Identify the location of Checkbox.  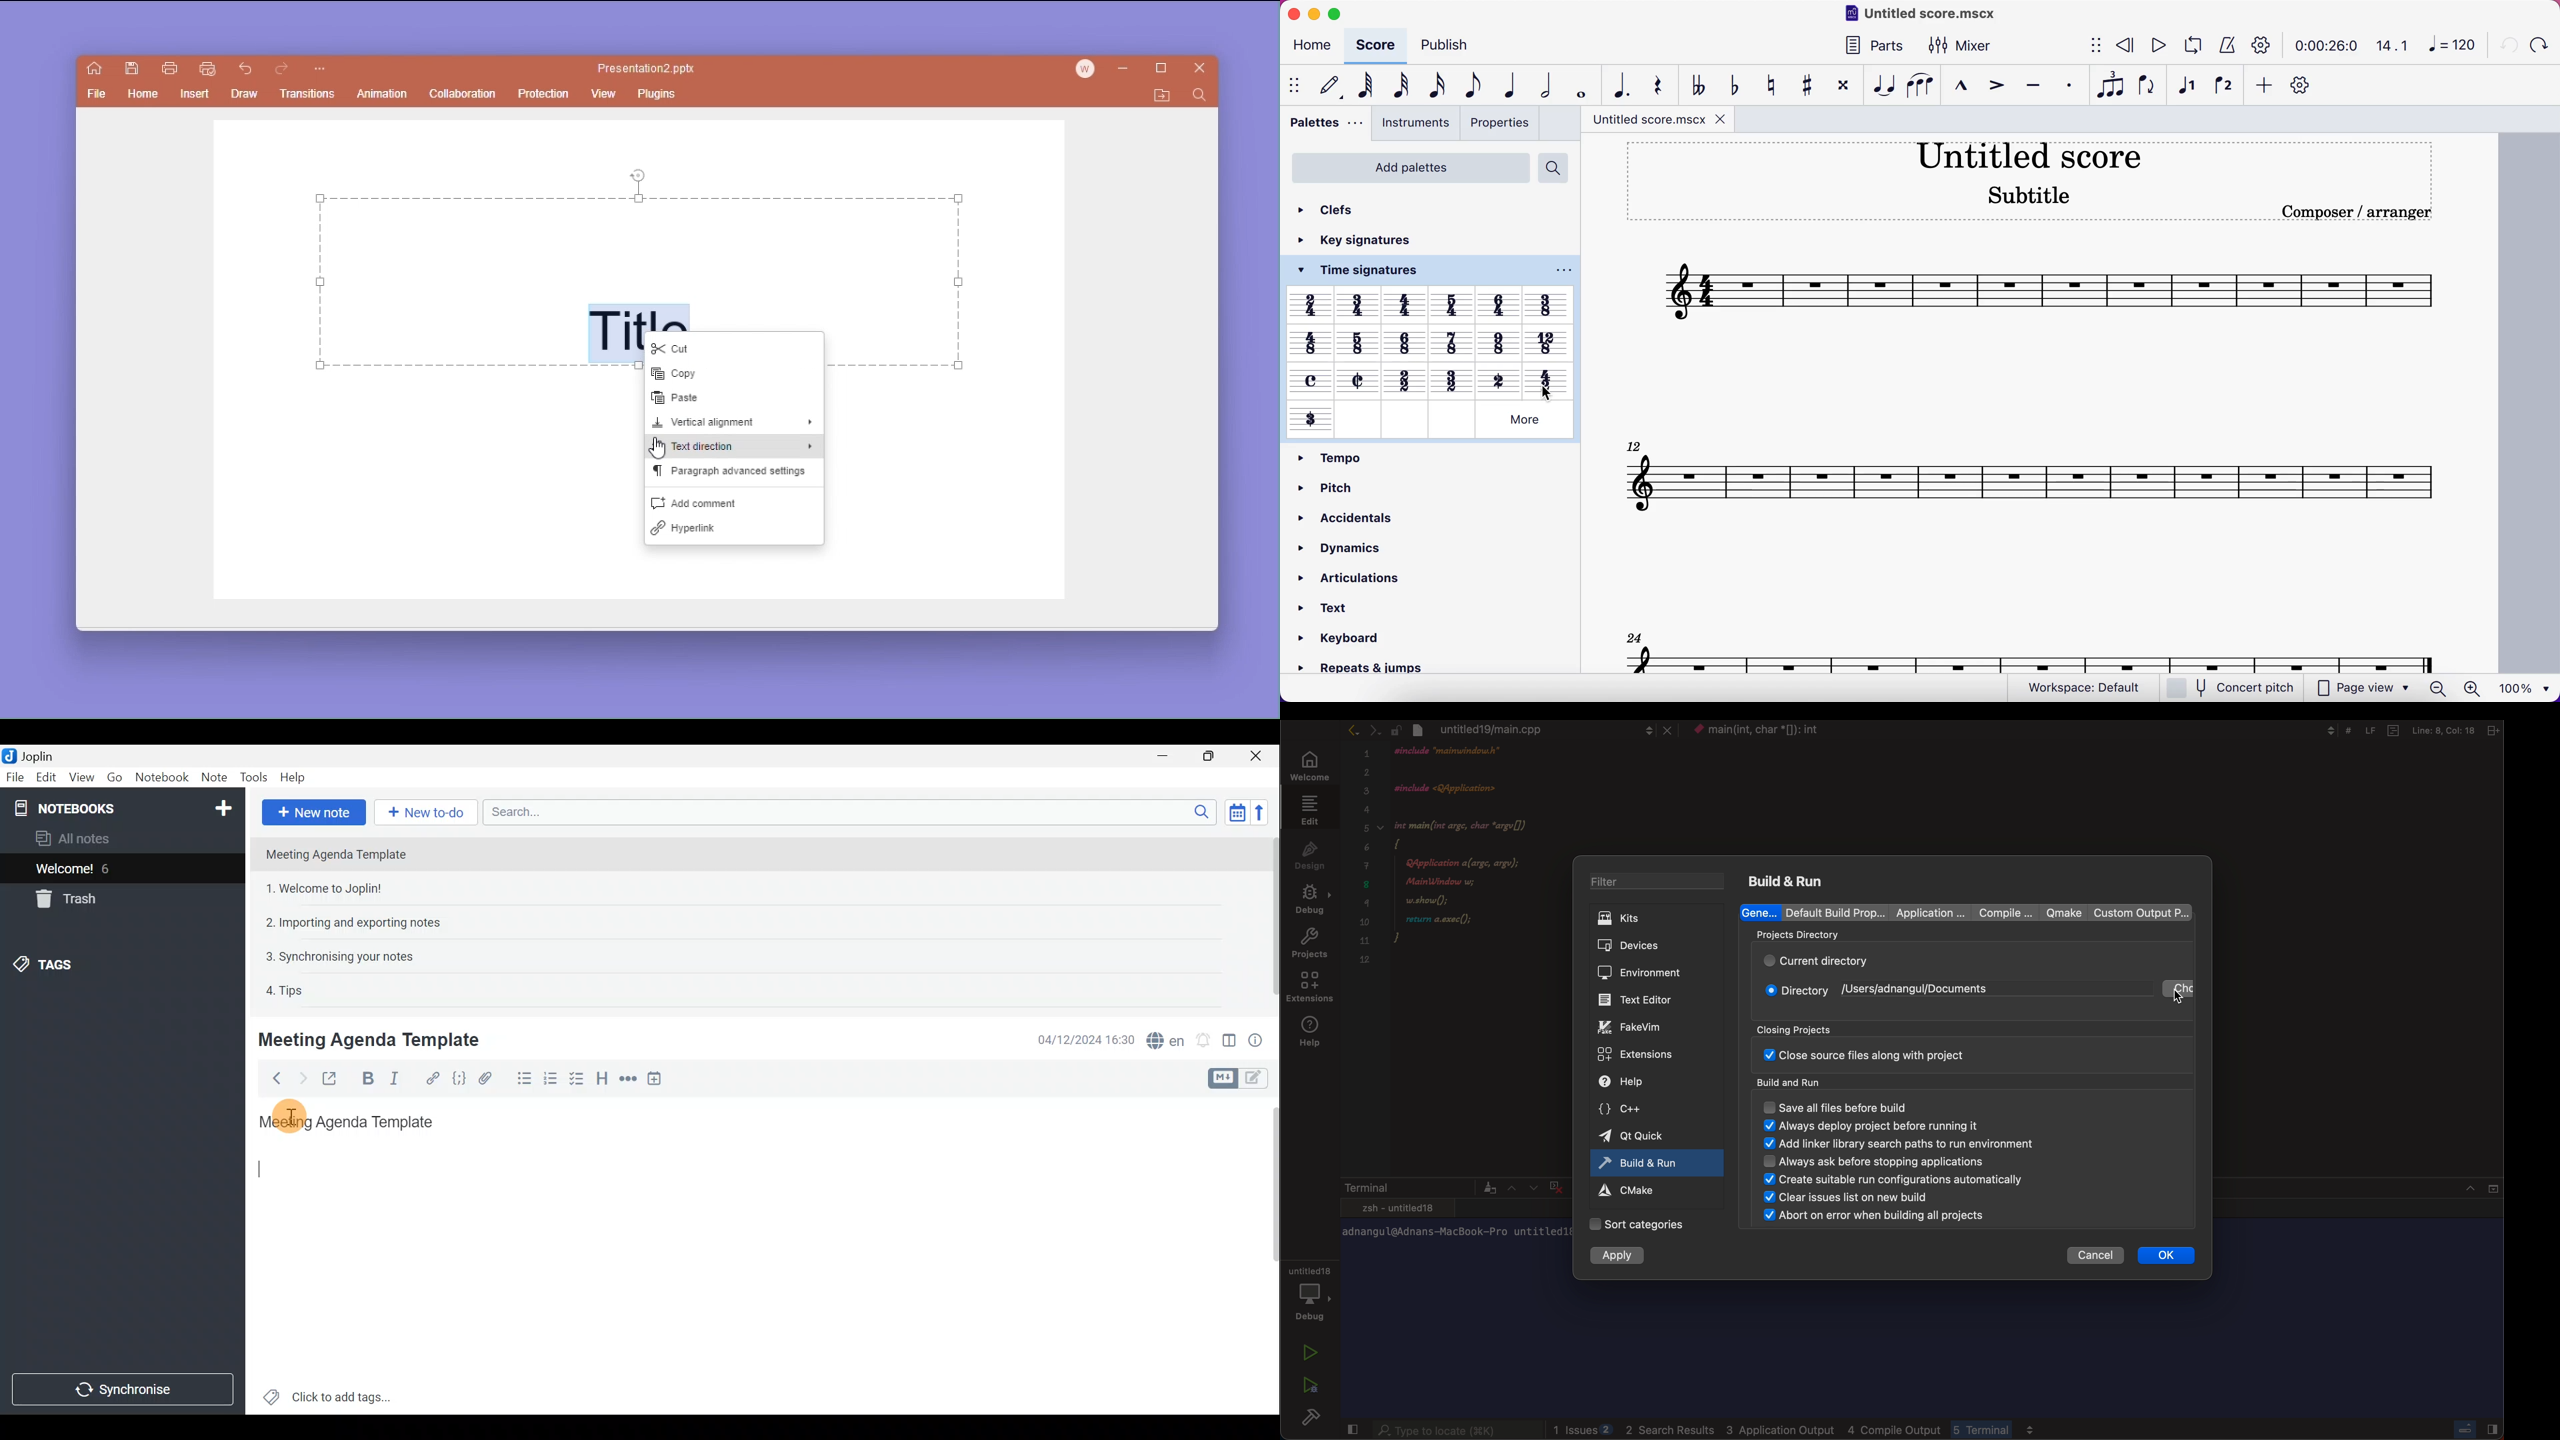
(574, 1079).